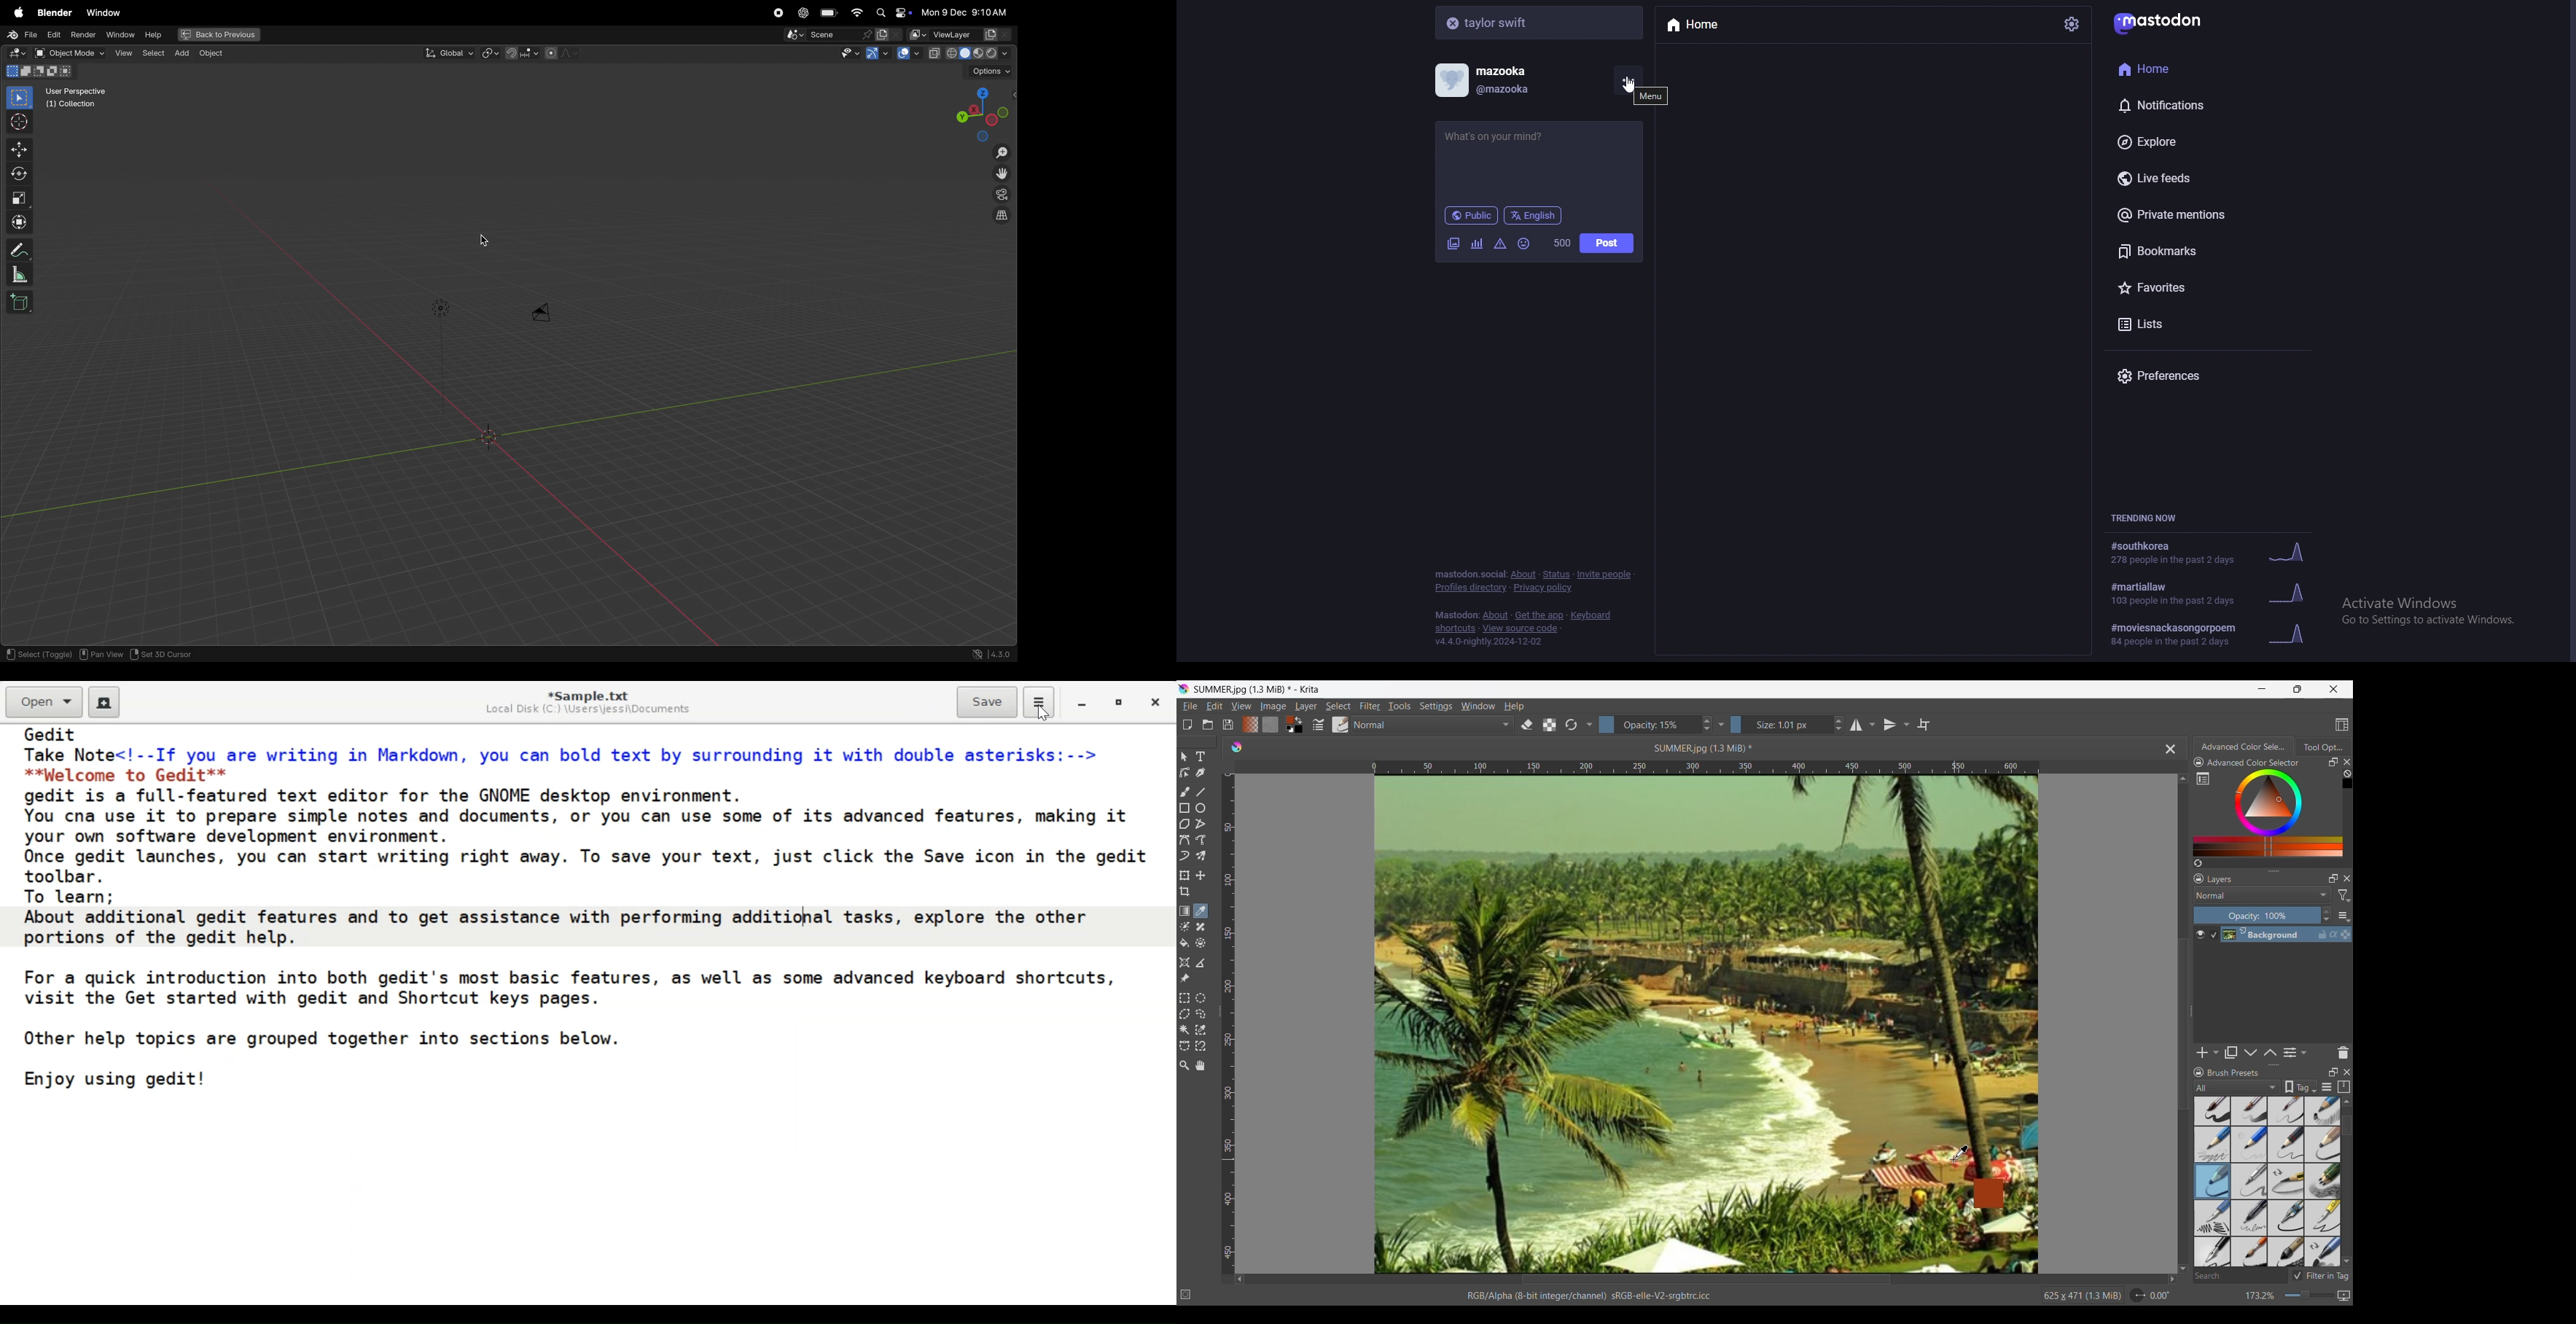  I want to click on Delete presets, so click(2343, 1053).